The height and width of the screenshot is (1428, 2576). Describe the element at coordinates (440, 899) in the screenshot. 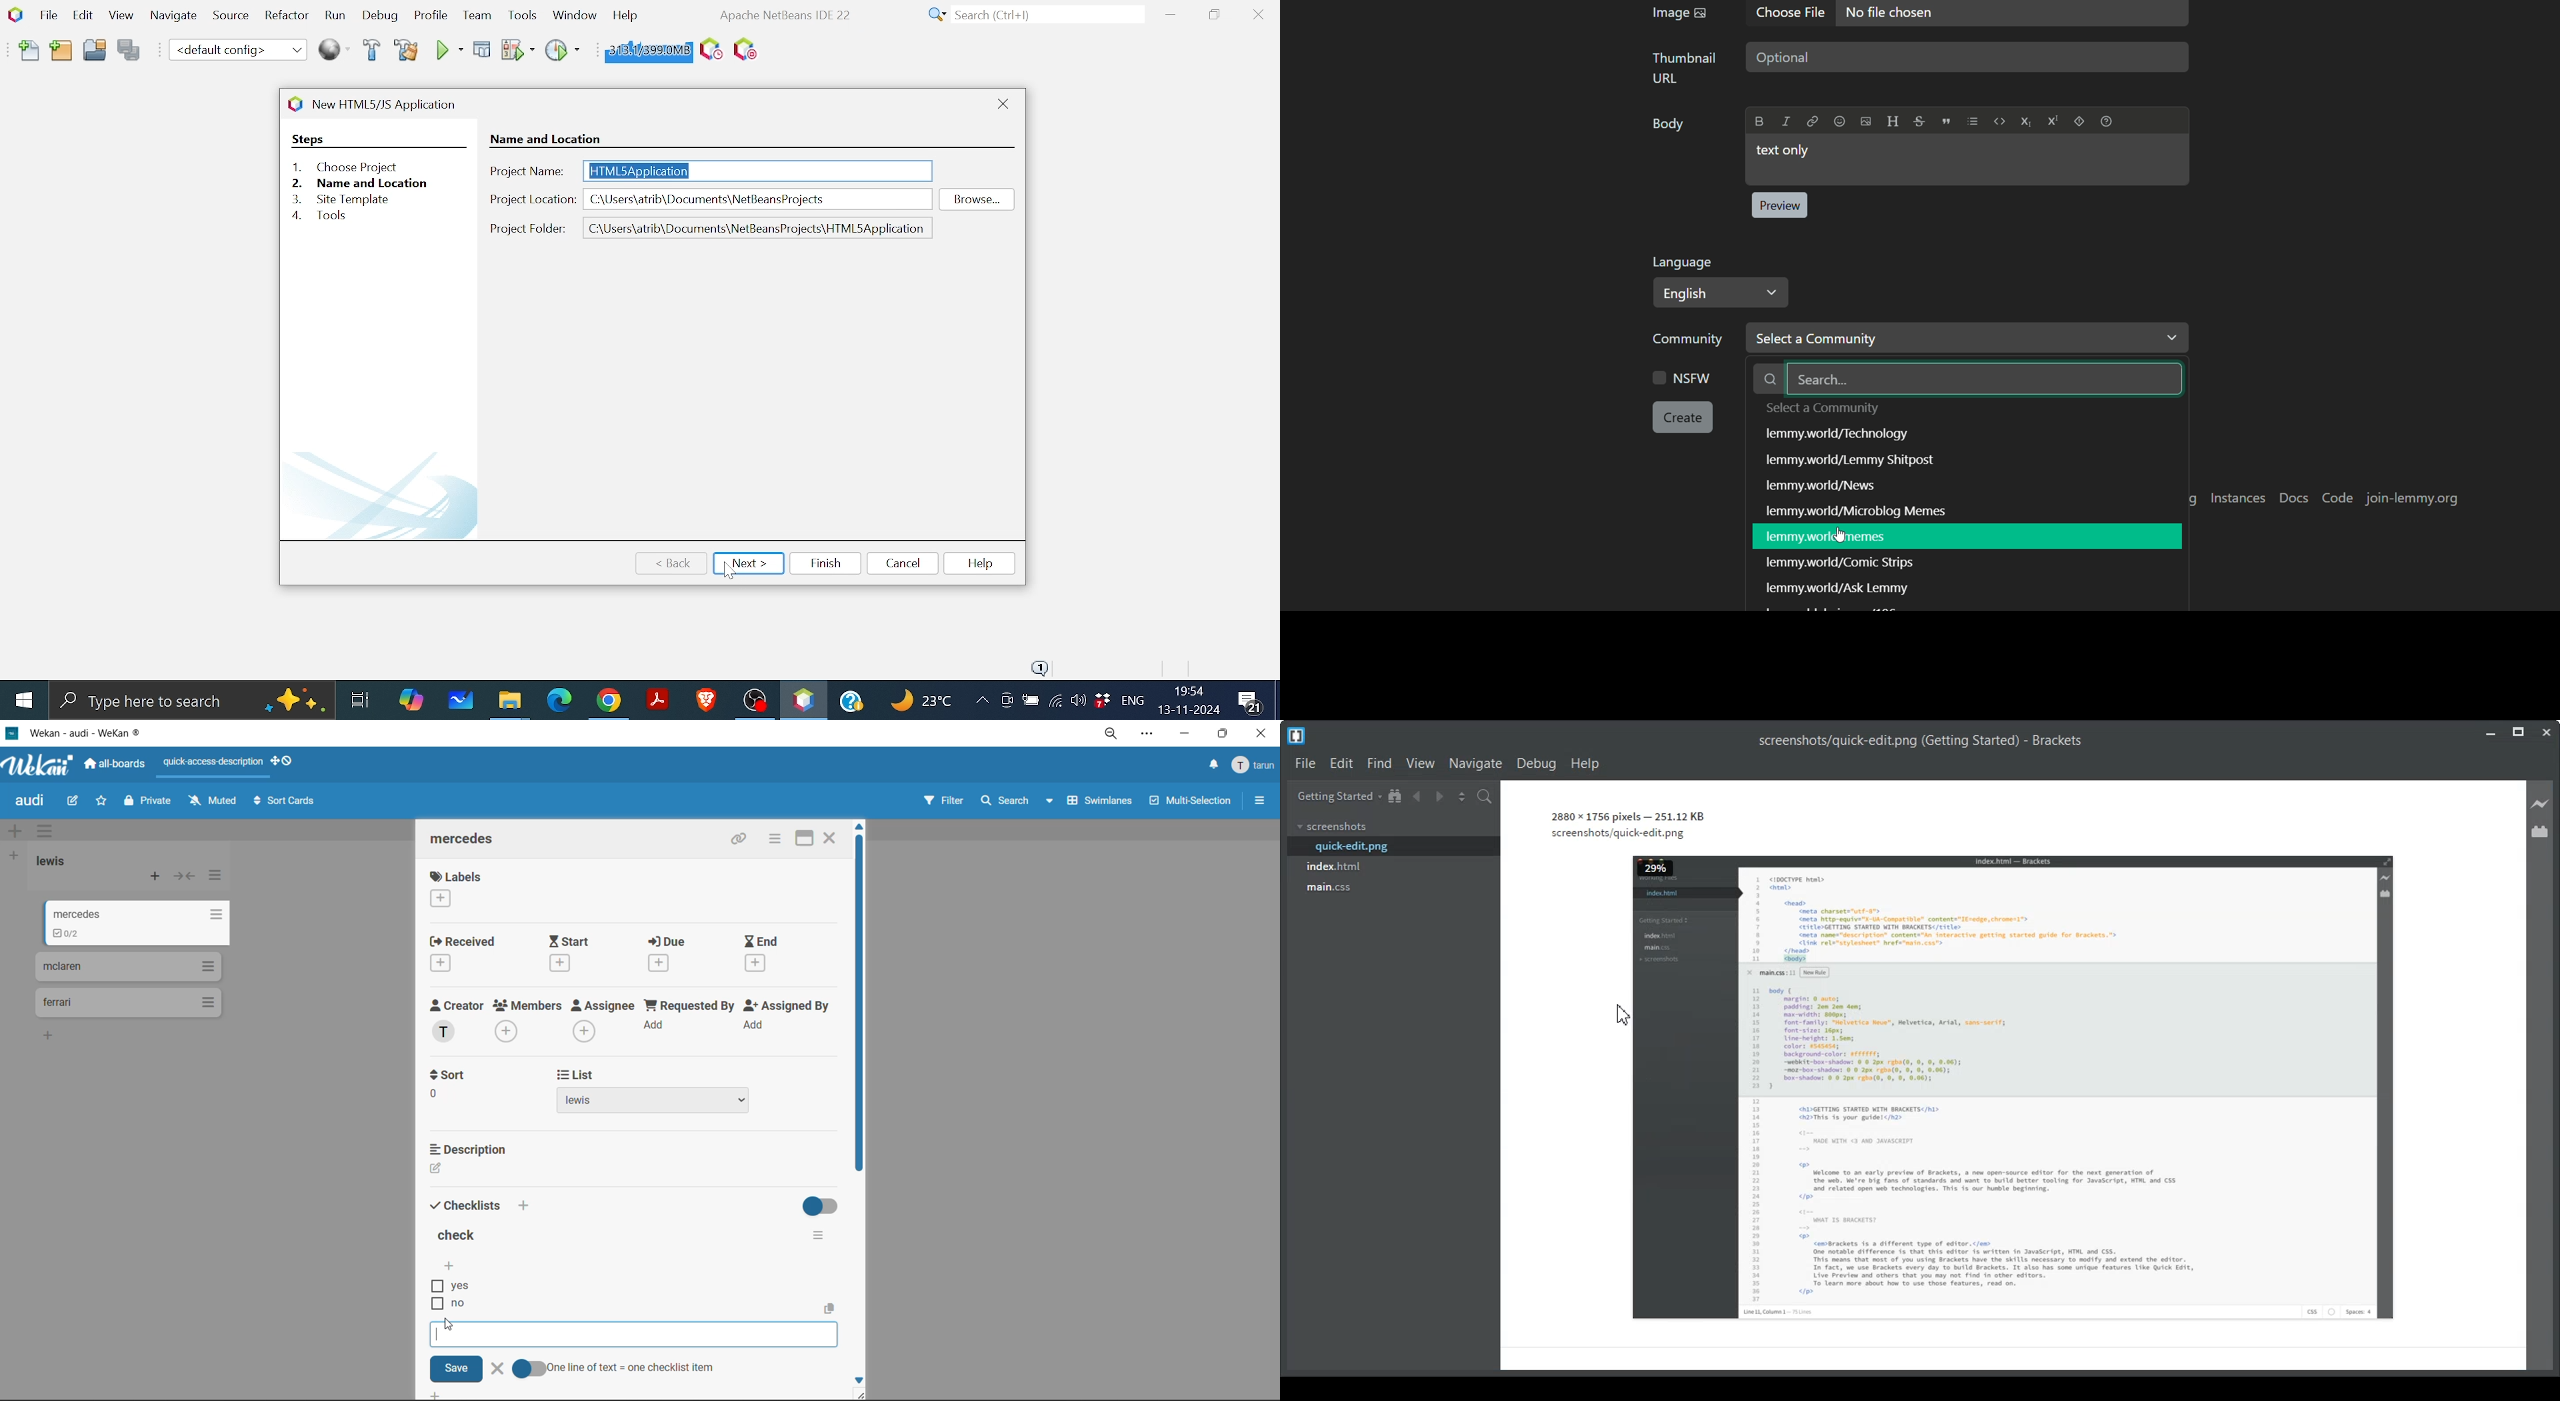

I see `Add Label` at that location.